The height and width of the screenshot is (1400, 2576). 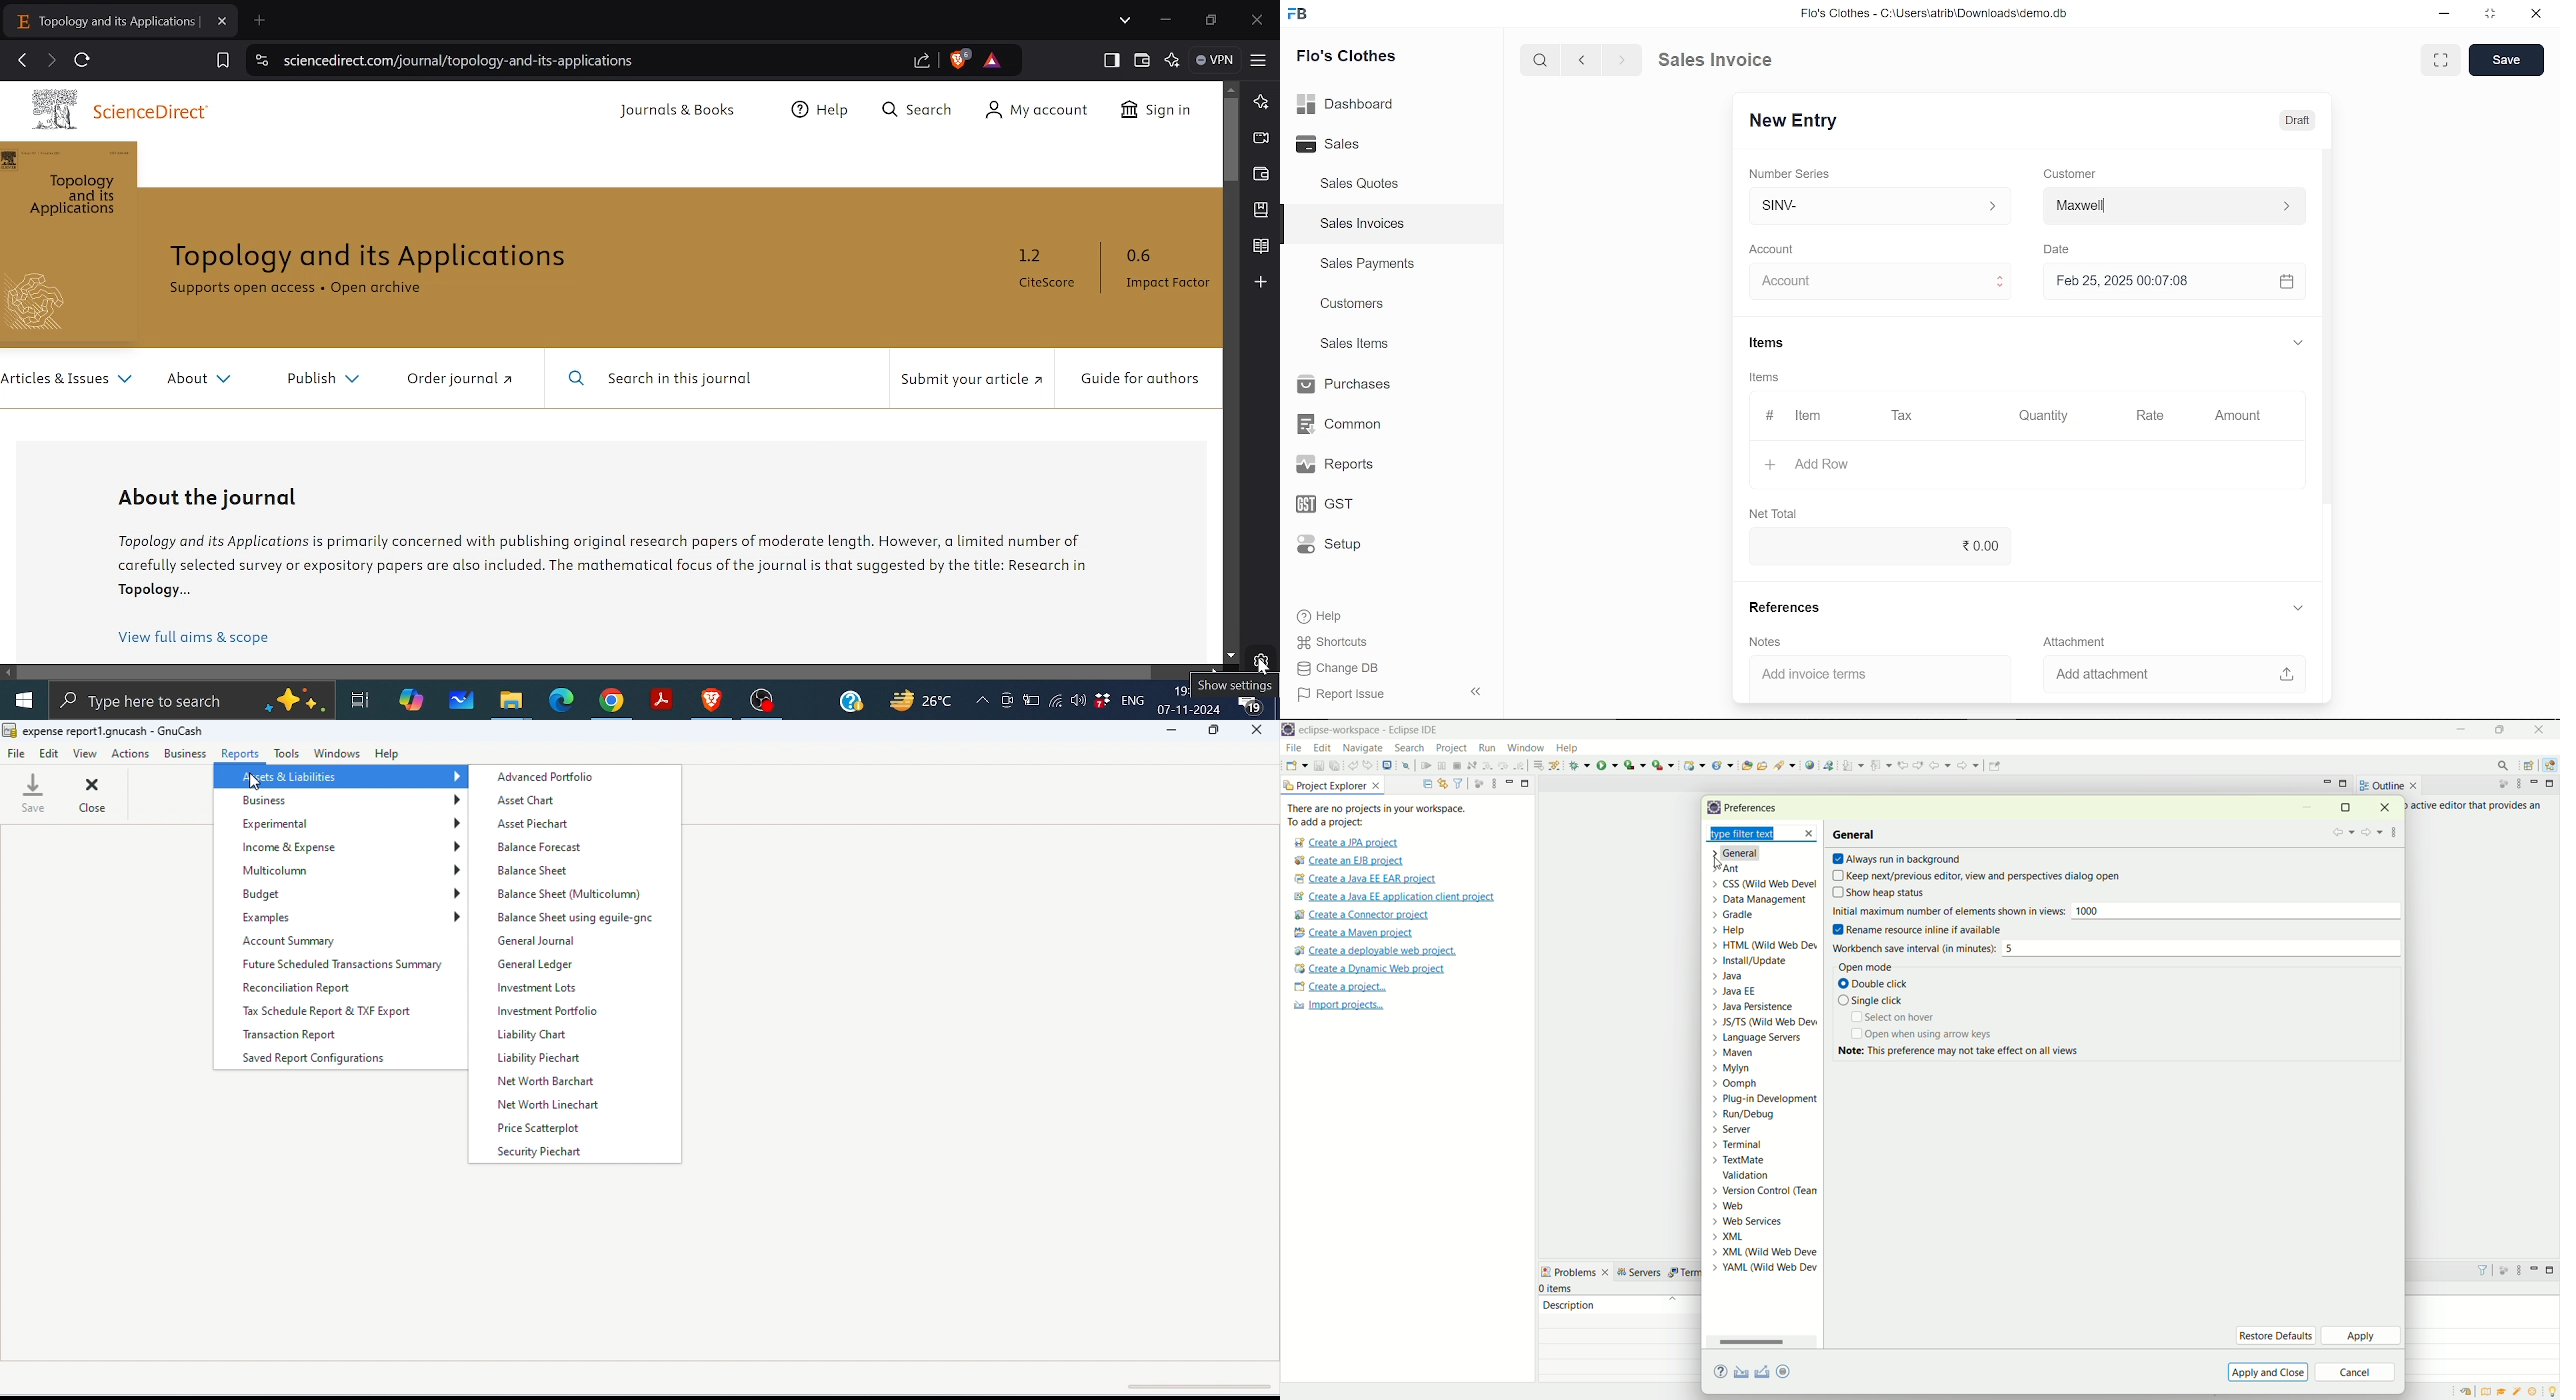 I want to click on Date, so click(x=2060, y=249).